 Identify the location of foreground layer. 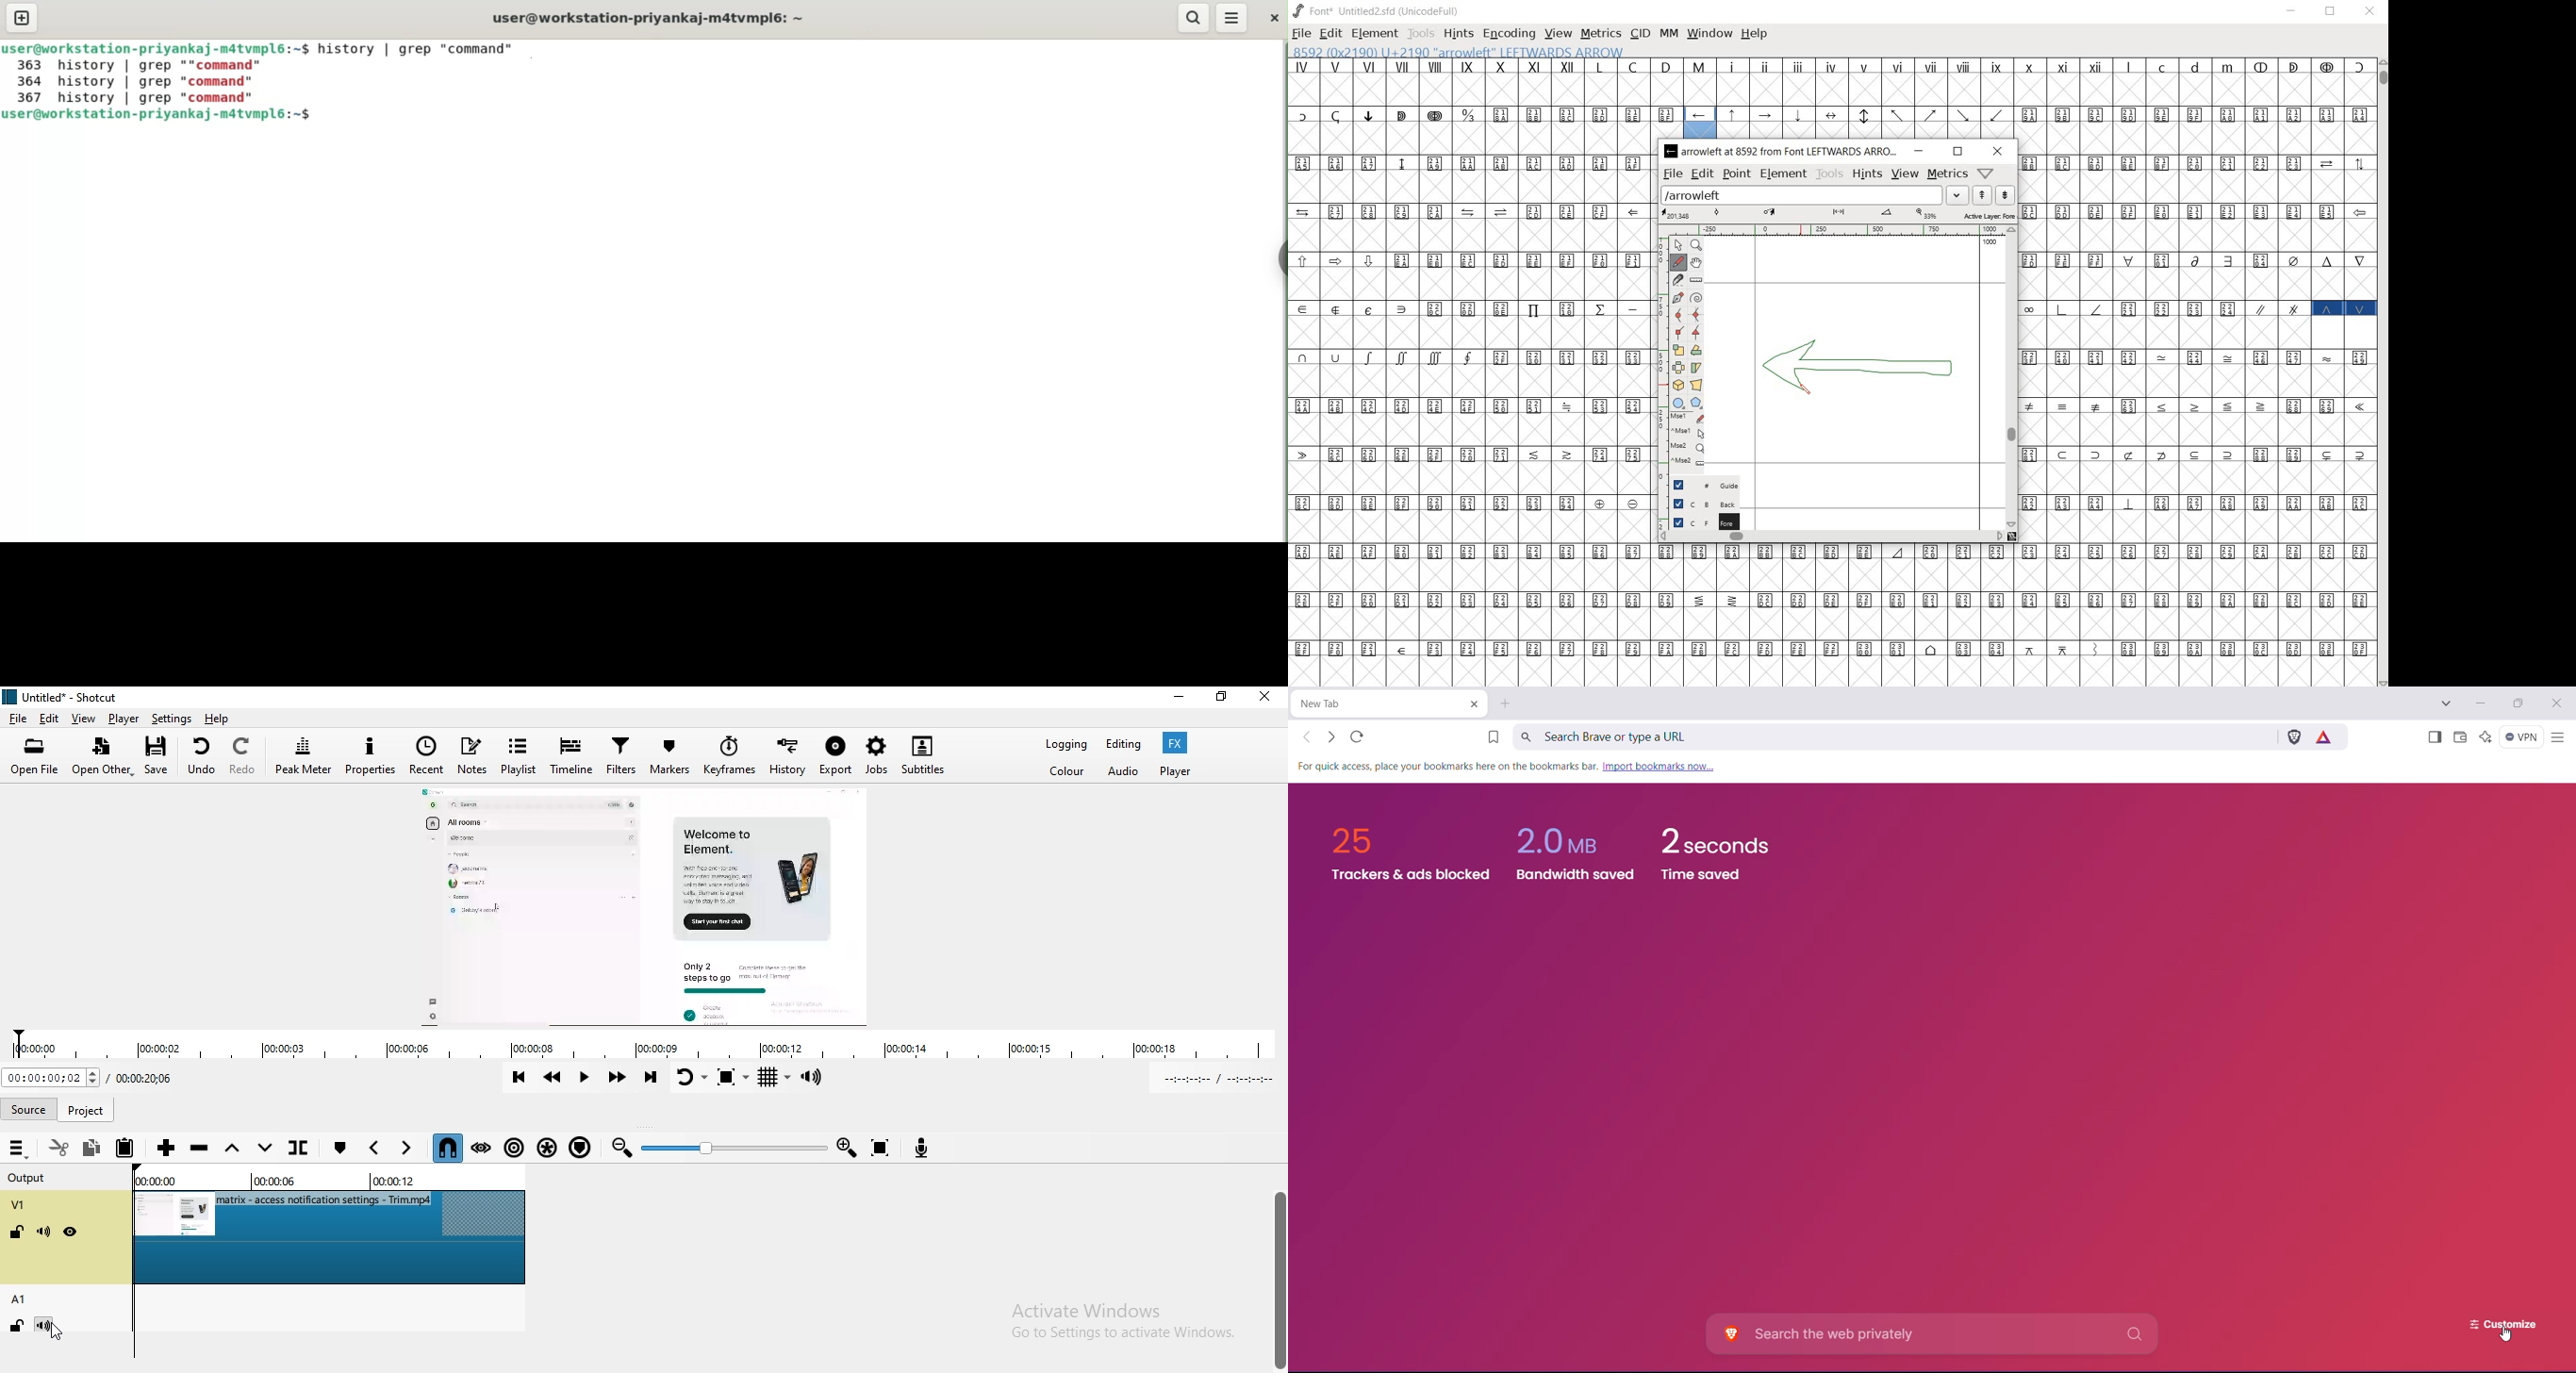
(1699, 522).